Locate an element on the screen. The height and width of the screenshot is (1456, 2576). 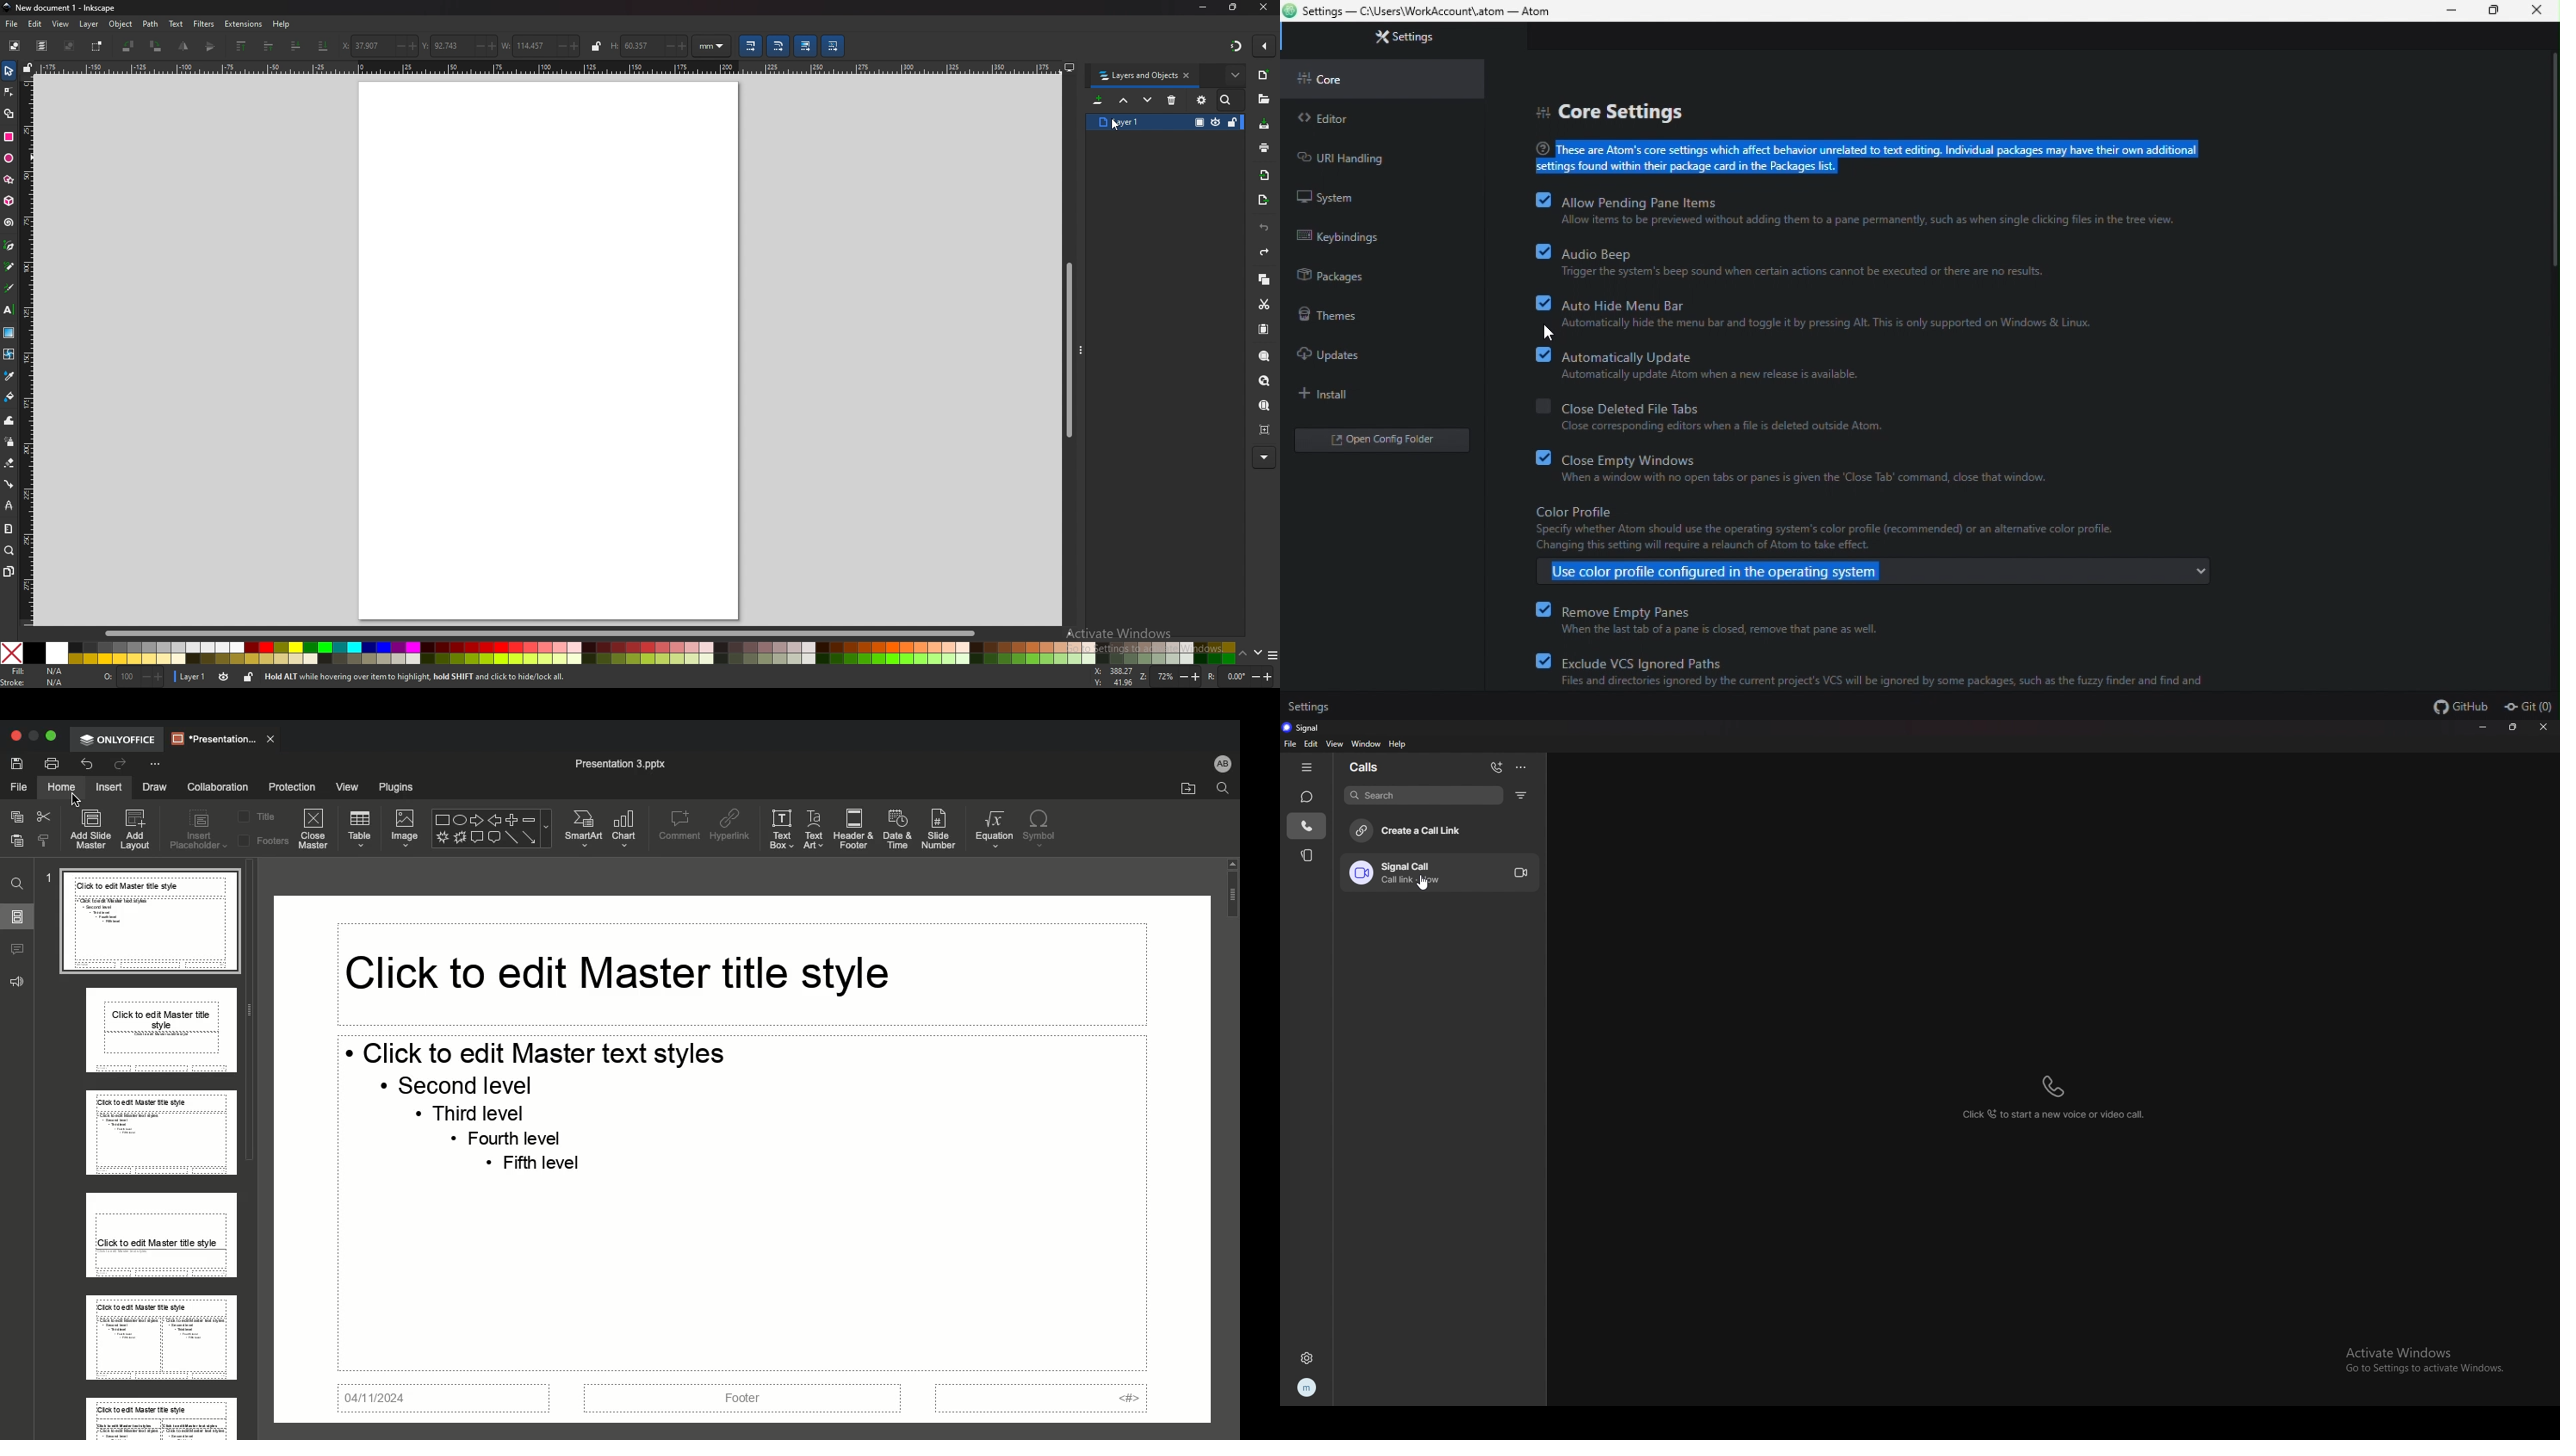
Close Deleted File Tabs
Close corresponding editors when a file is deleted outside Atom. is located at coordinates (1790, 417).